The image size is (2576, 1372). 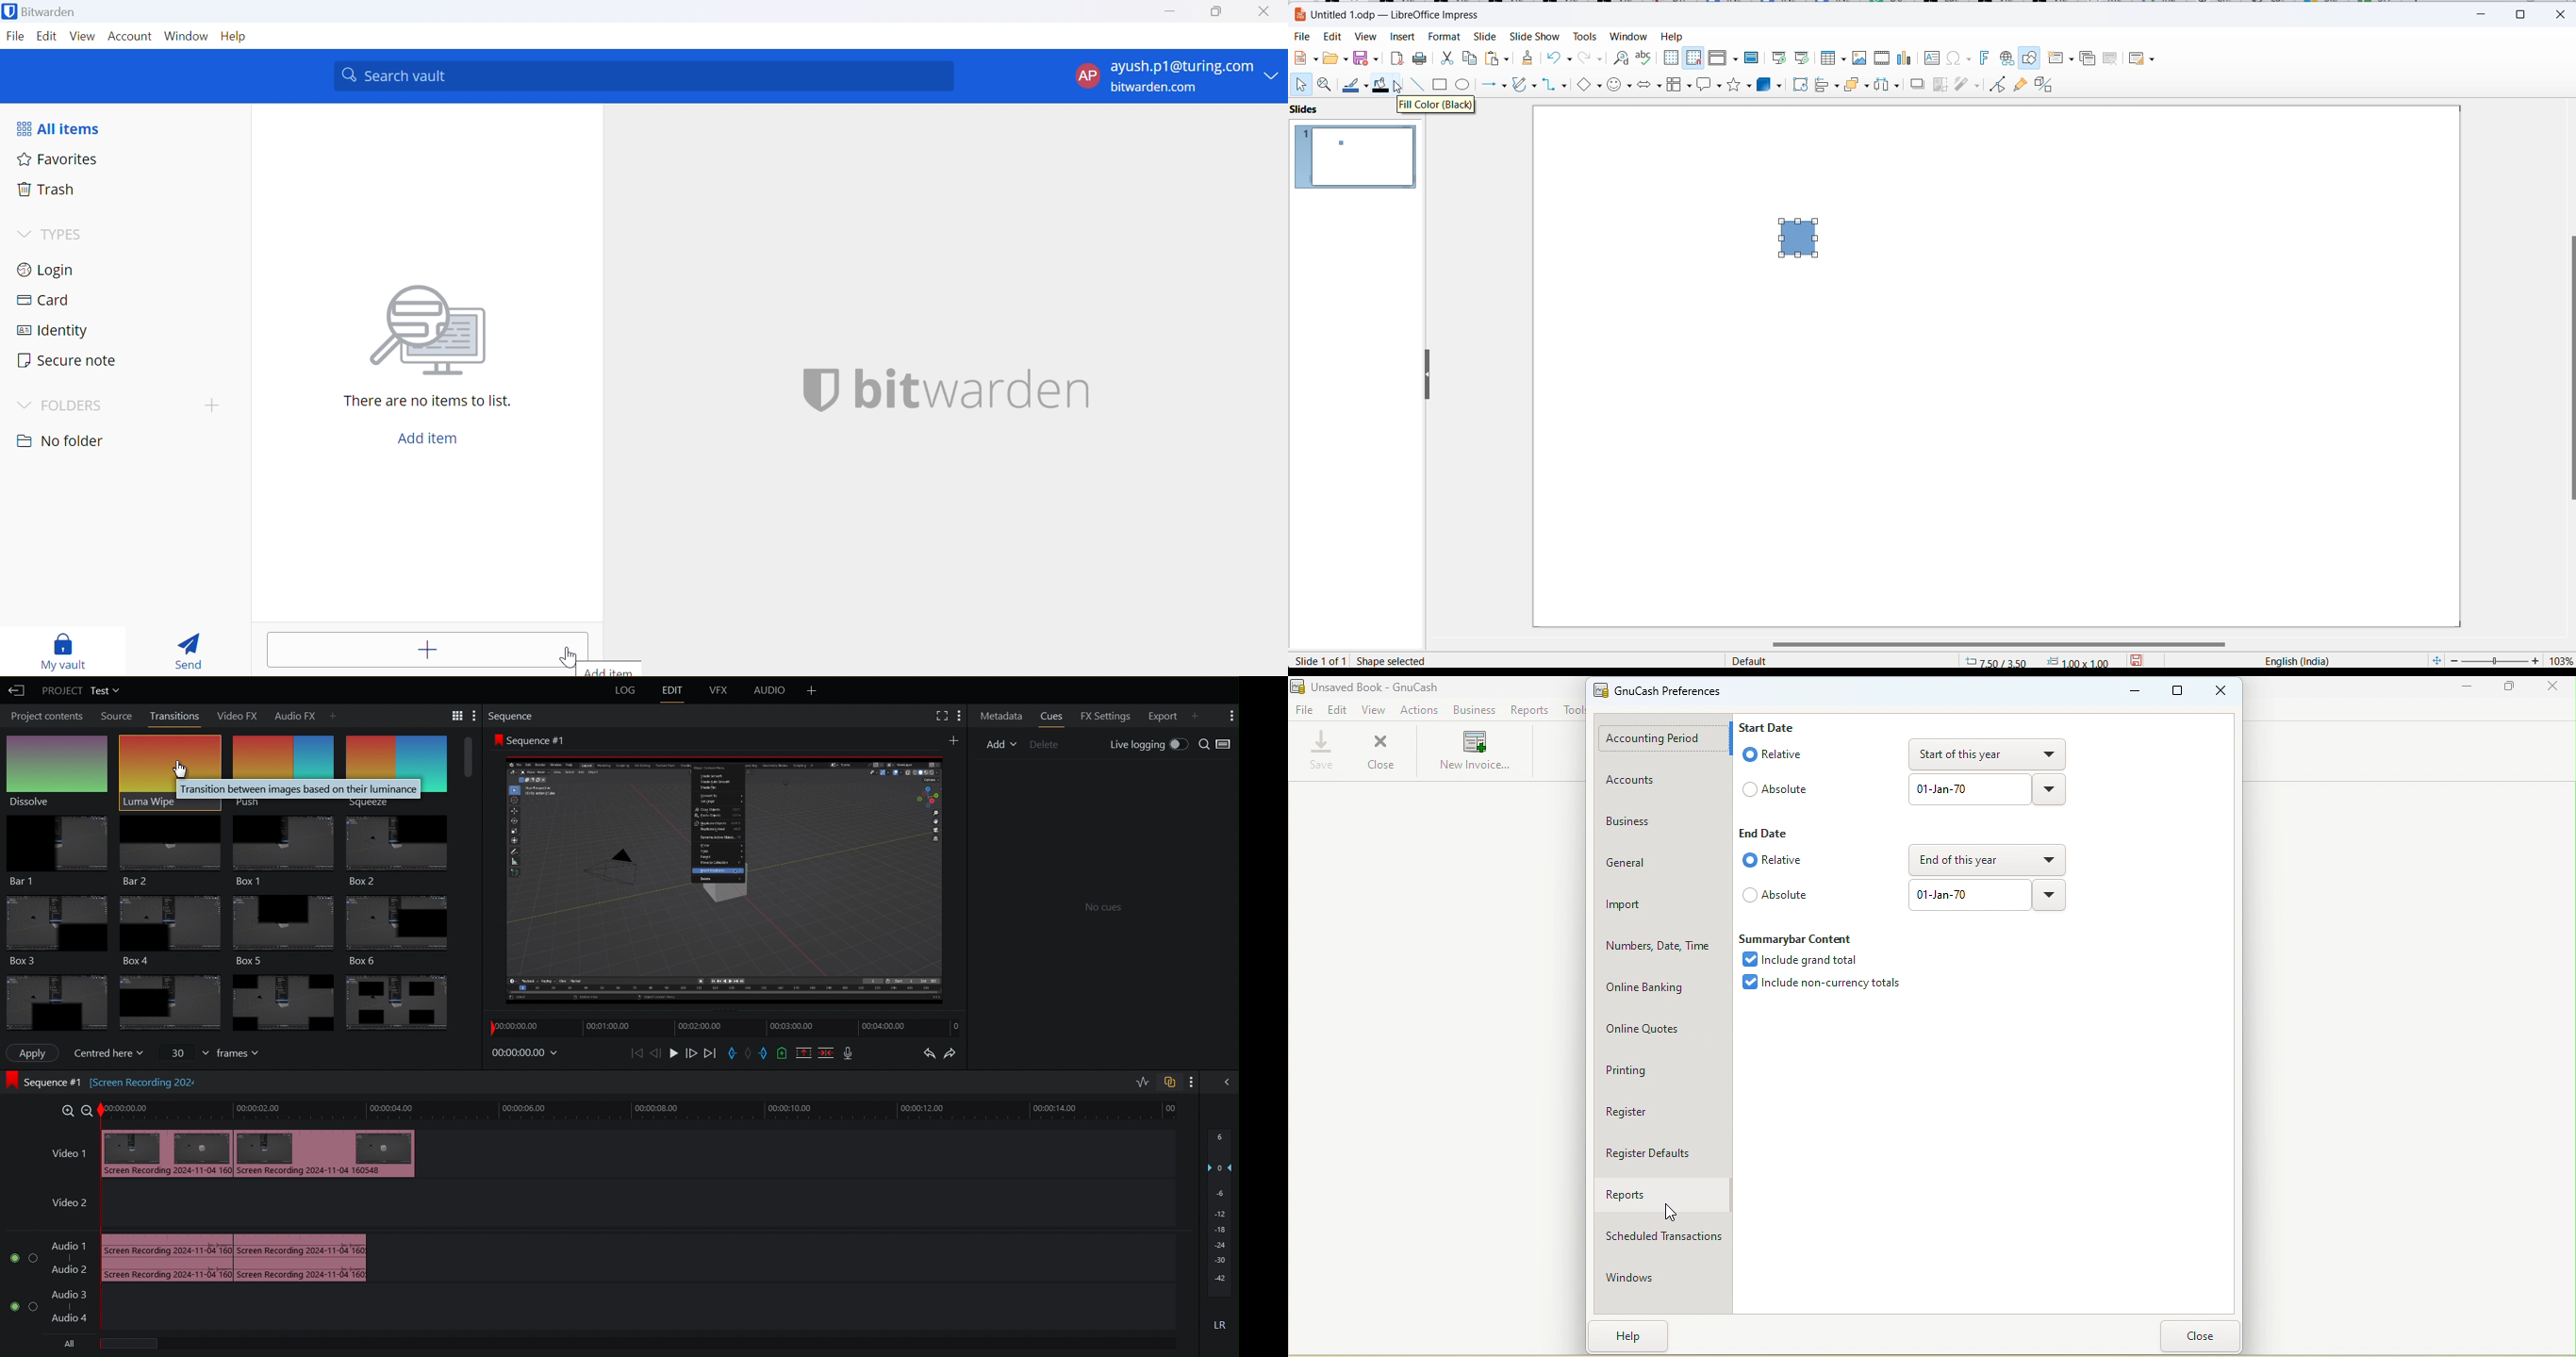 I want to click on Start date, so click(x=1775, y=725).